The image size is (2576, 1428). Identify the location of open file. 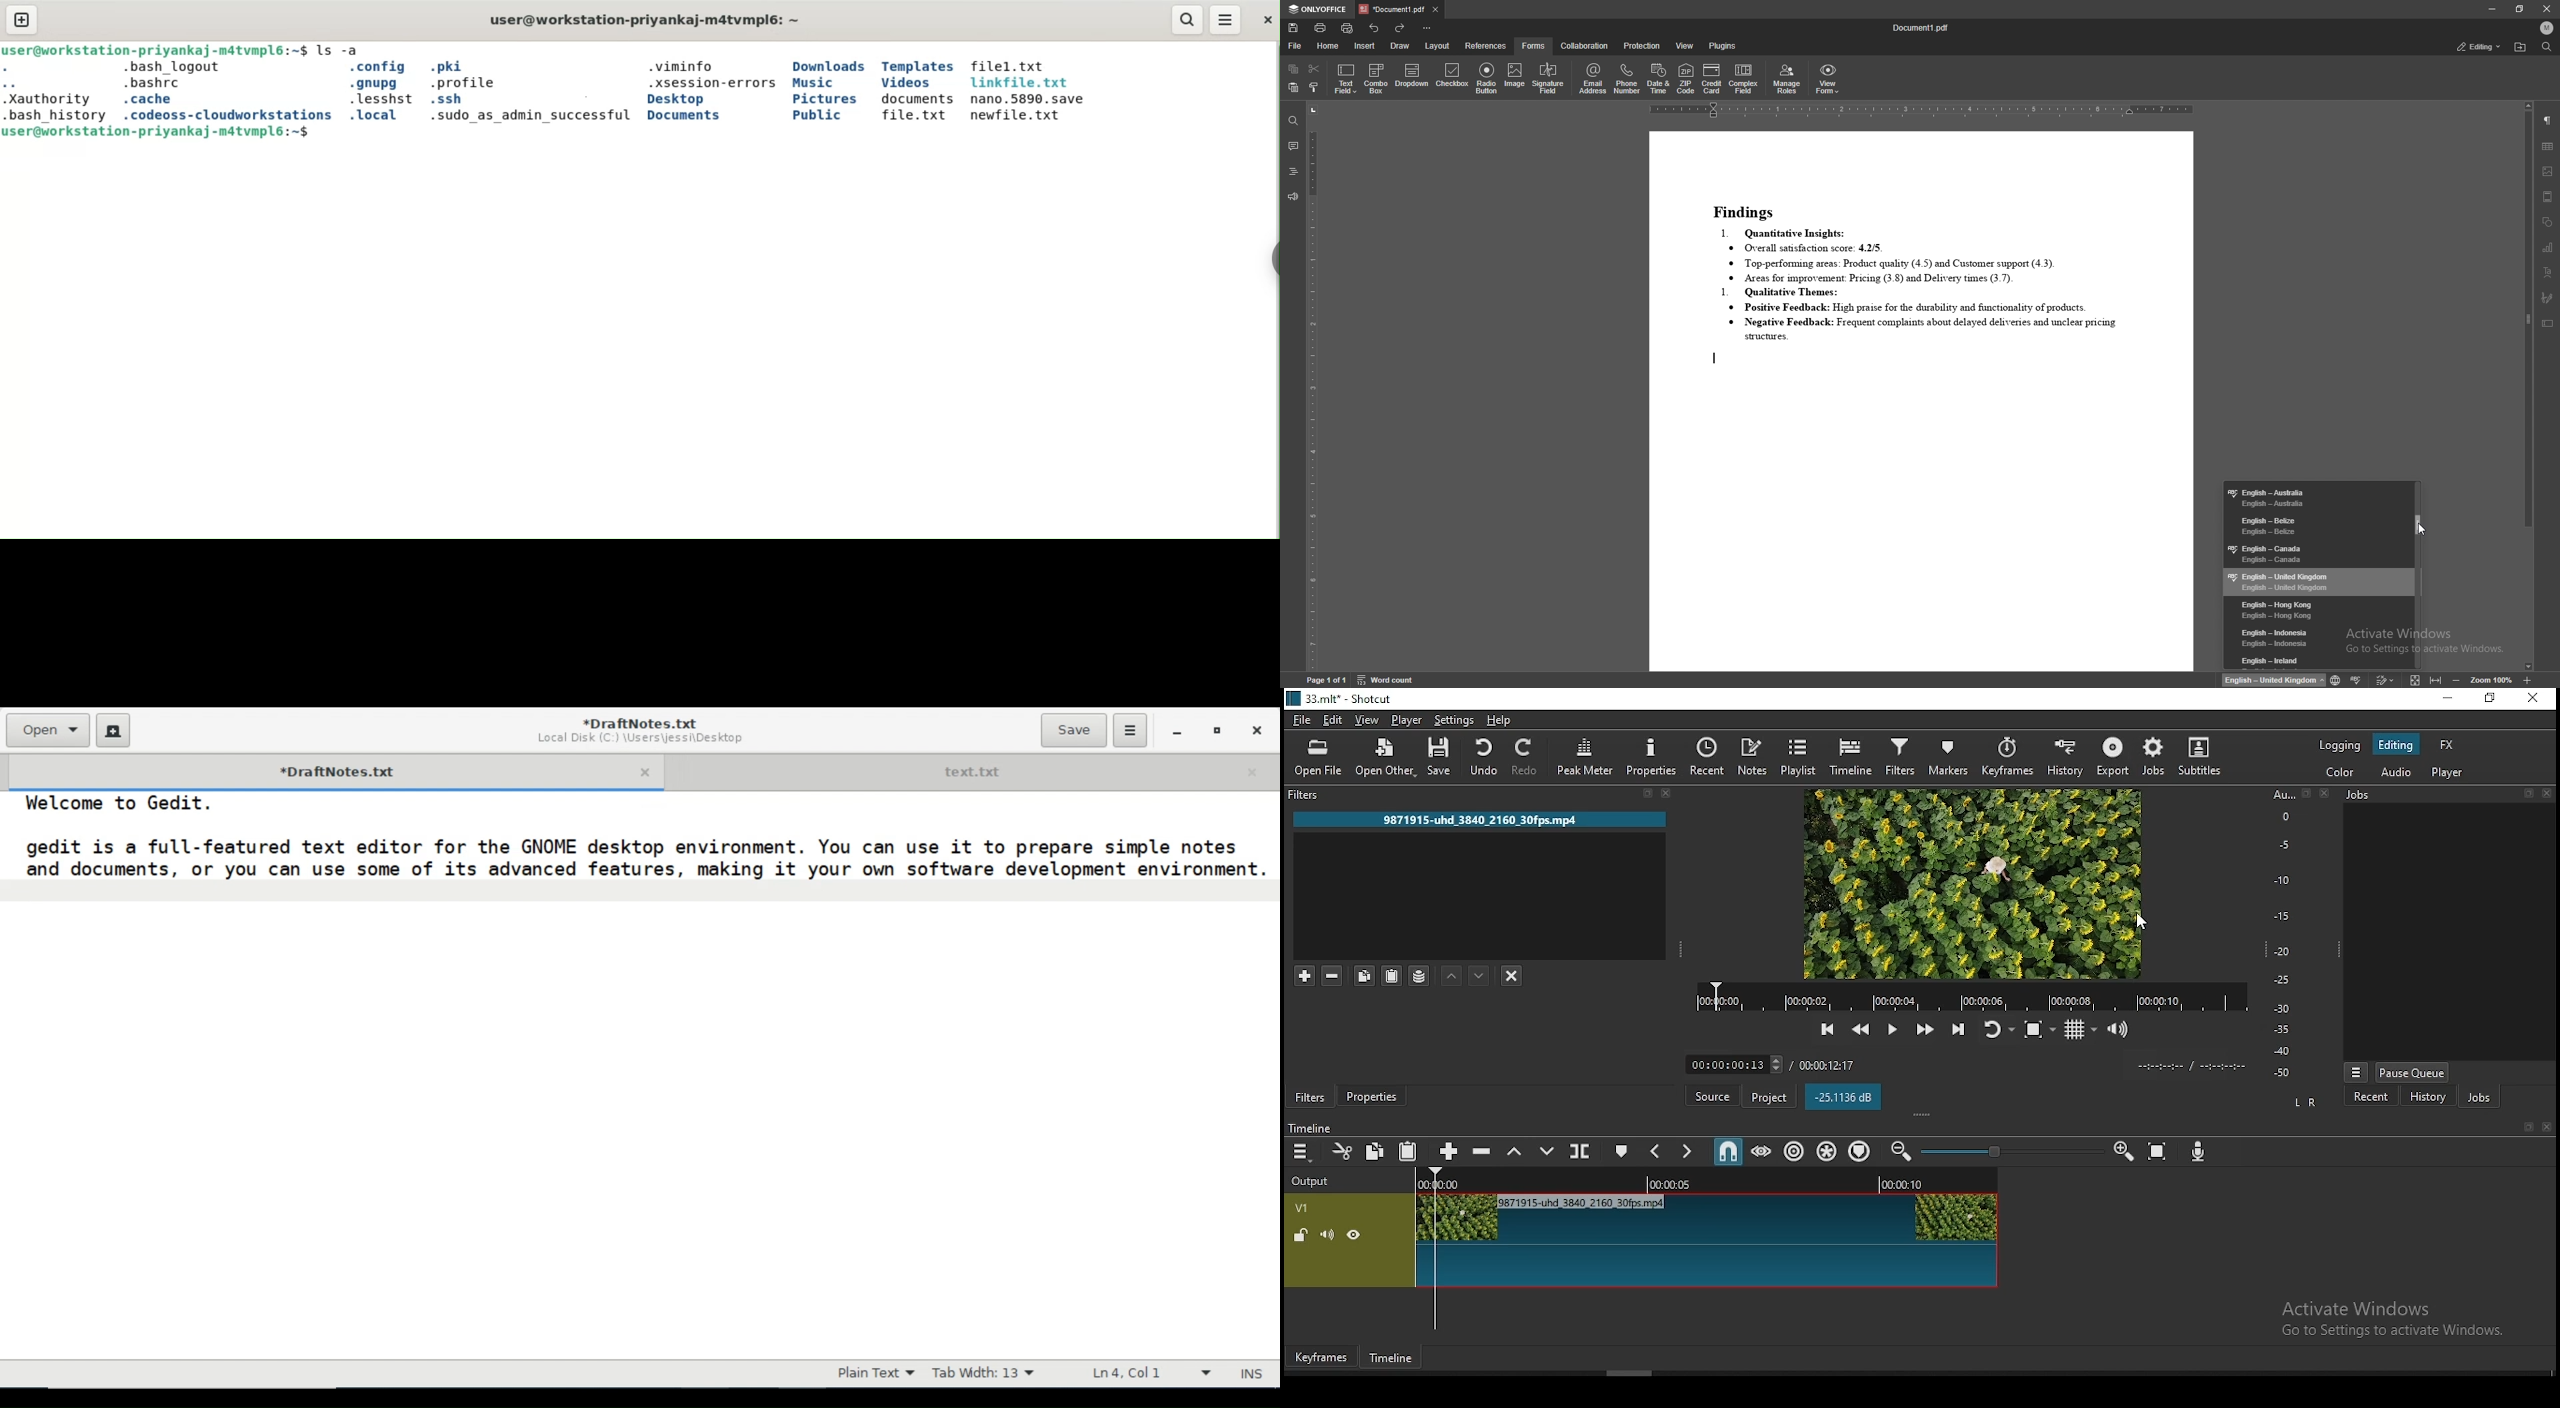
(1319, 760).